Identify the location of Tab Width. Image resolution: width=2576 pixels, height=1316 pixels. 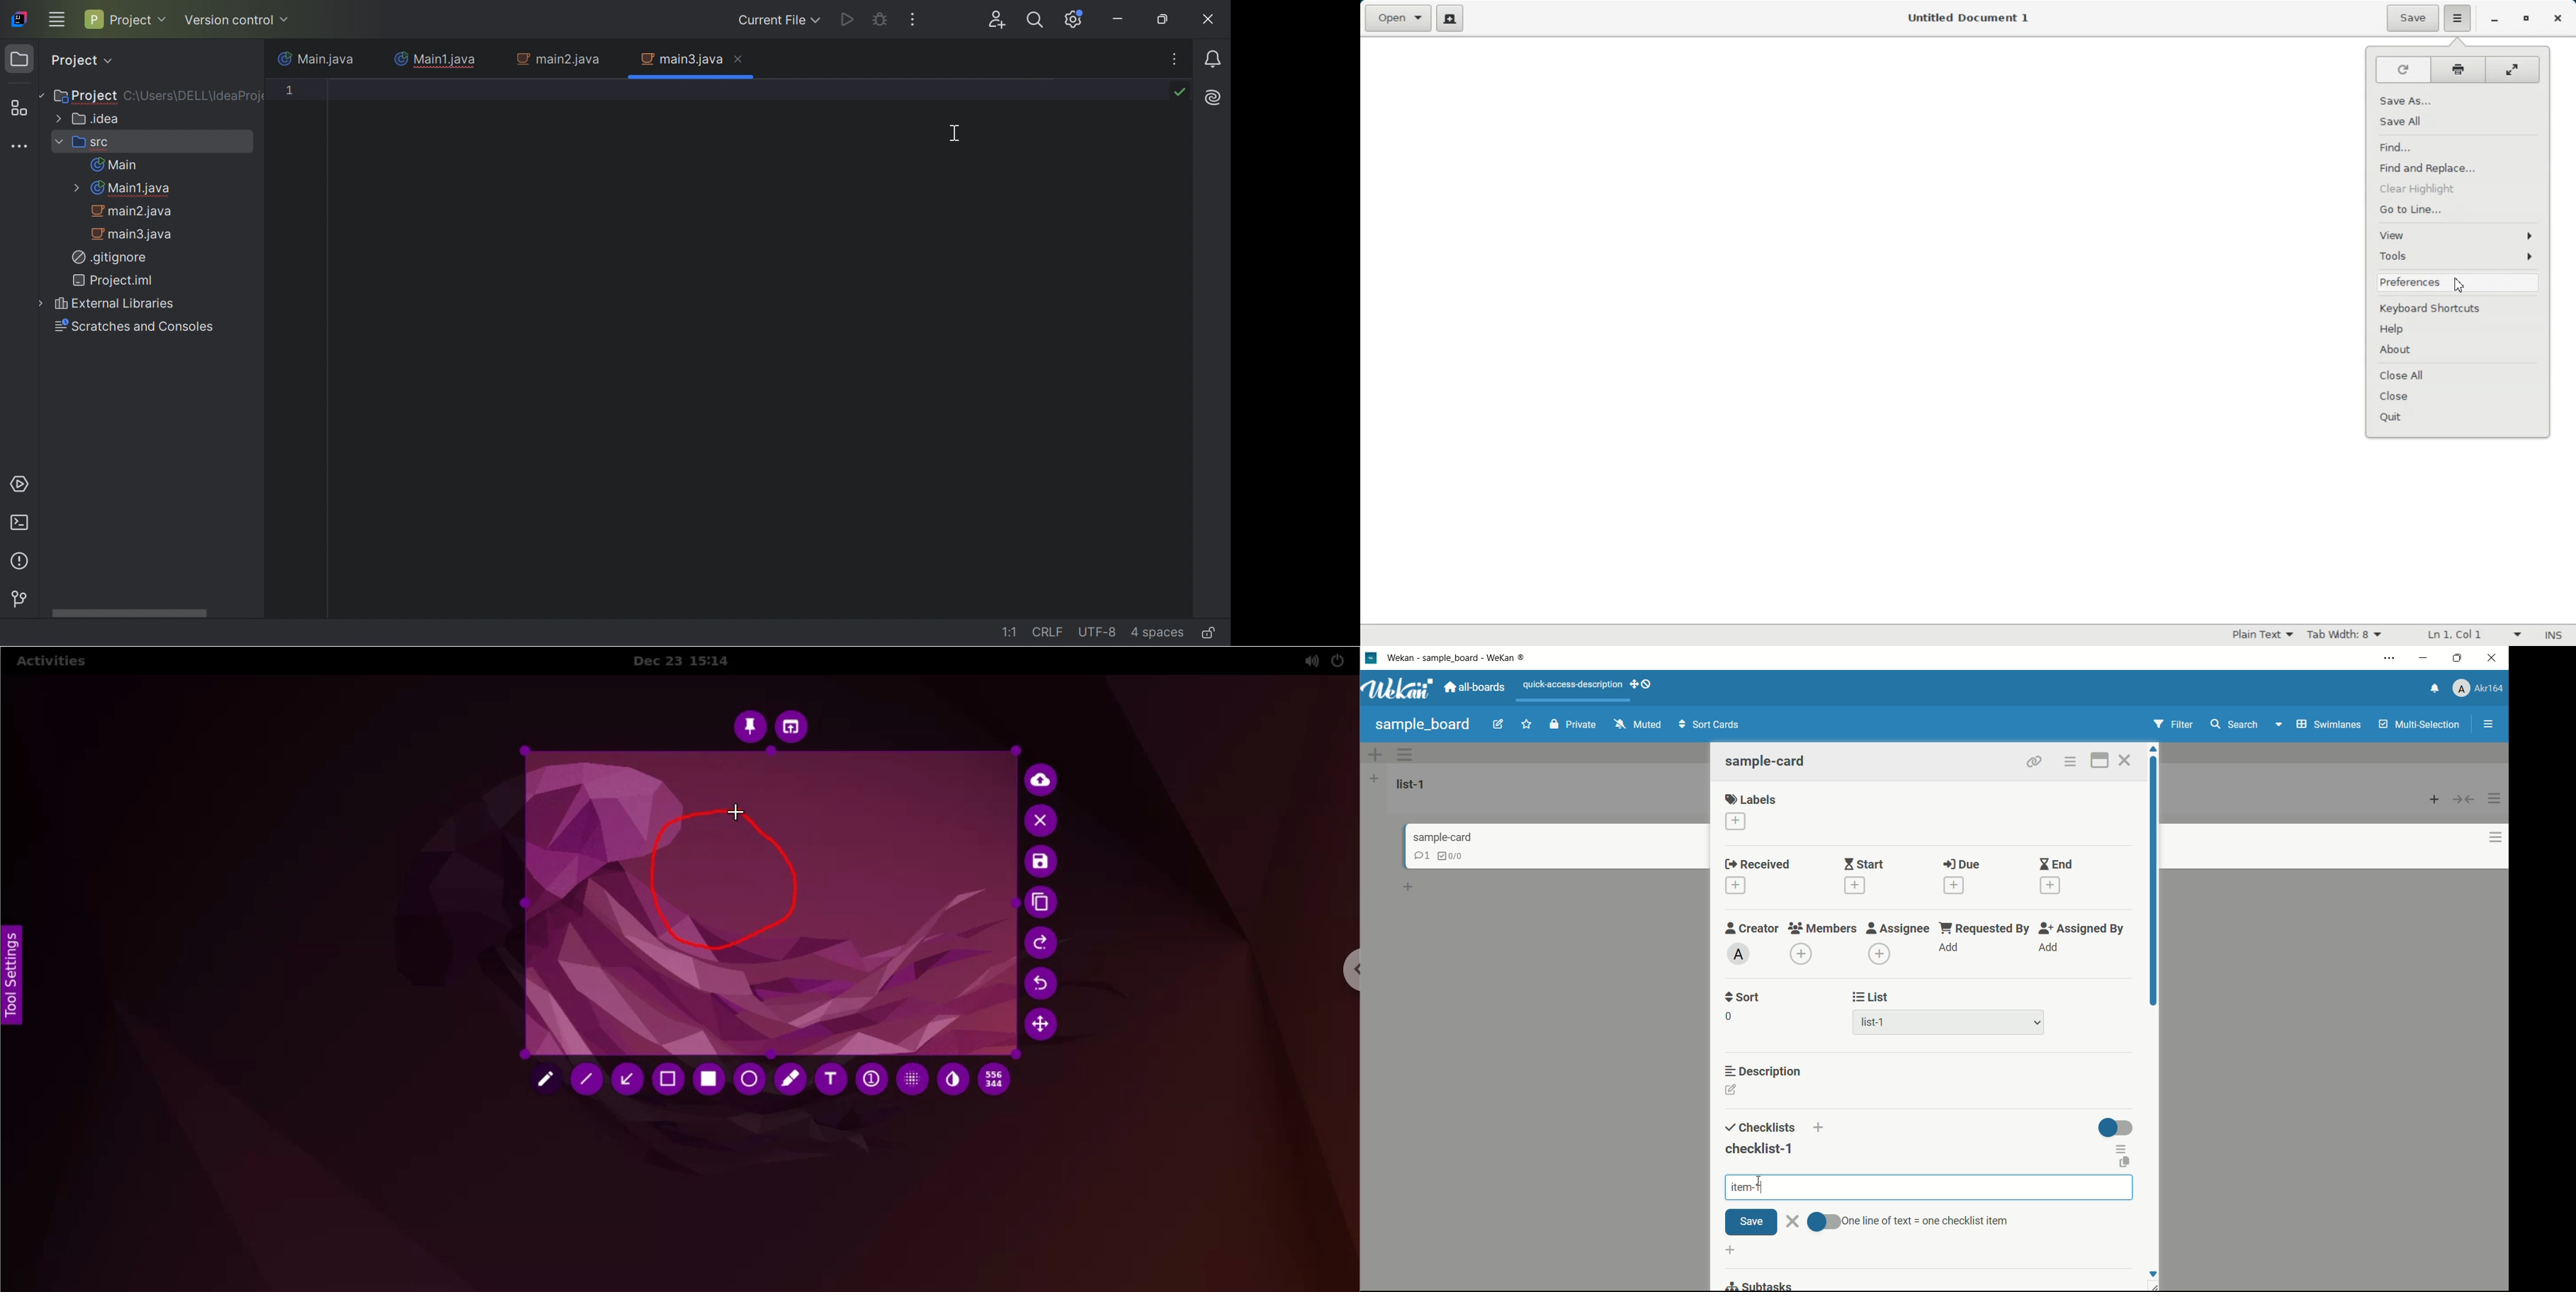
(2345, 635).